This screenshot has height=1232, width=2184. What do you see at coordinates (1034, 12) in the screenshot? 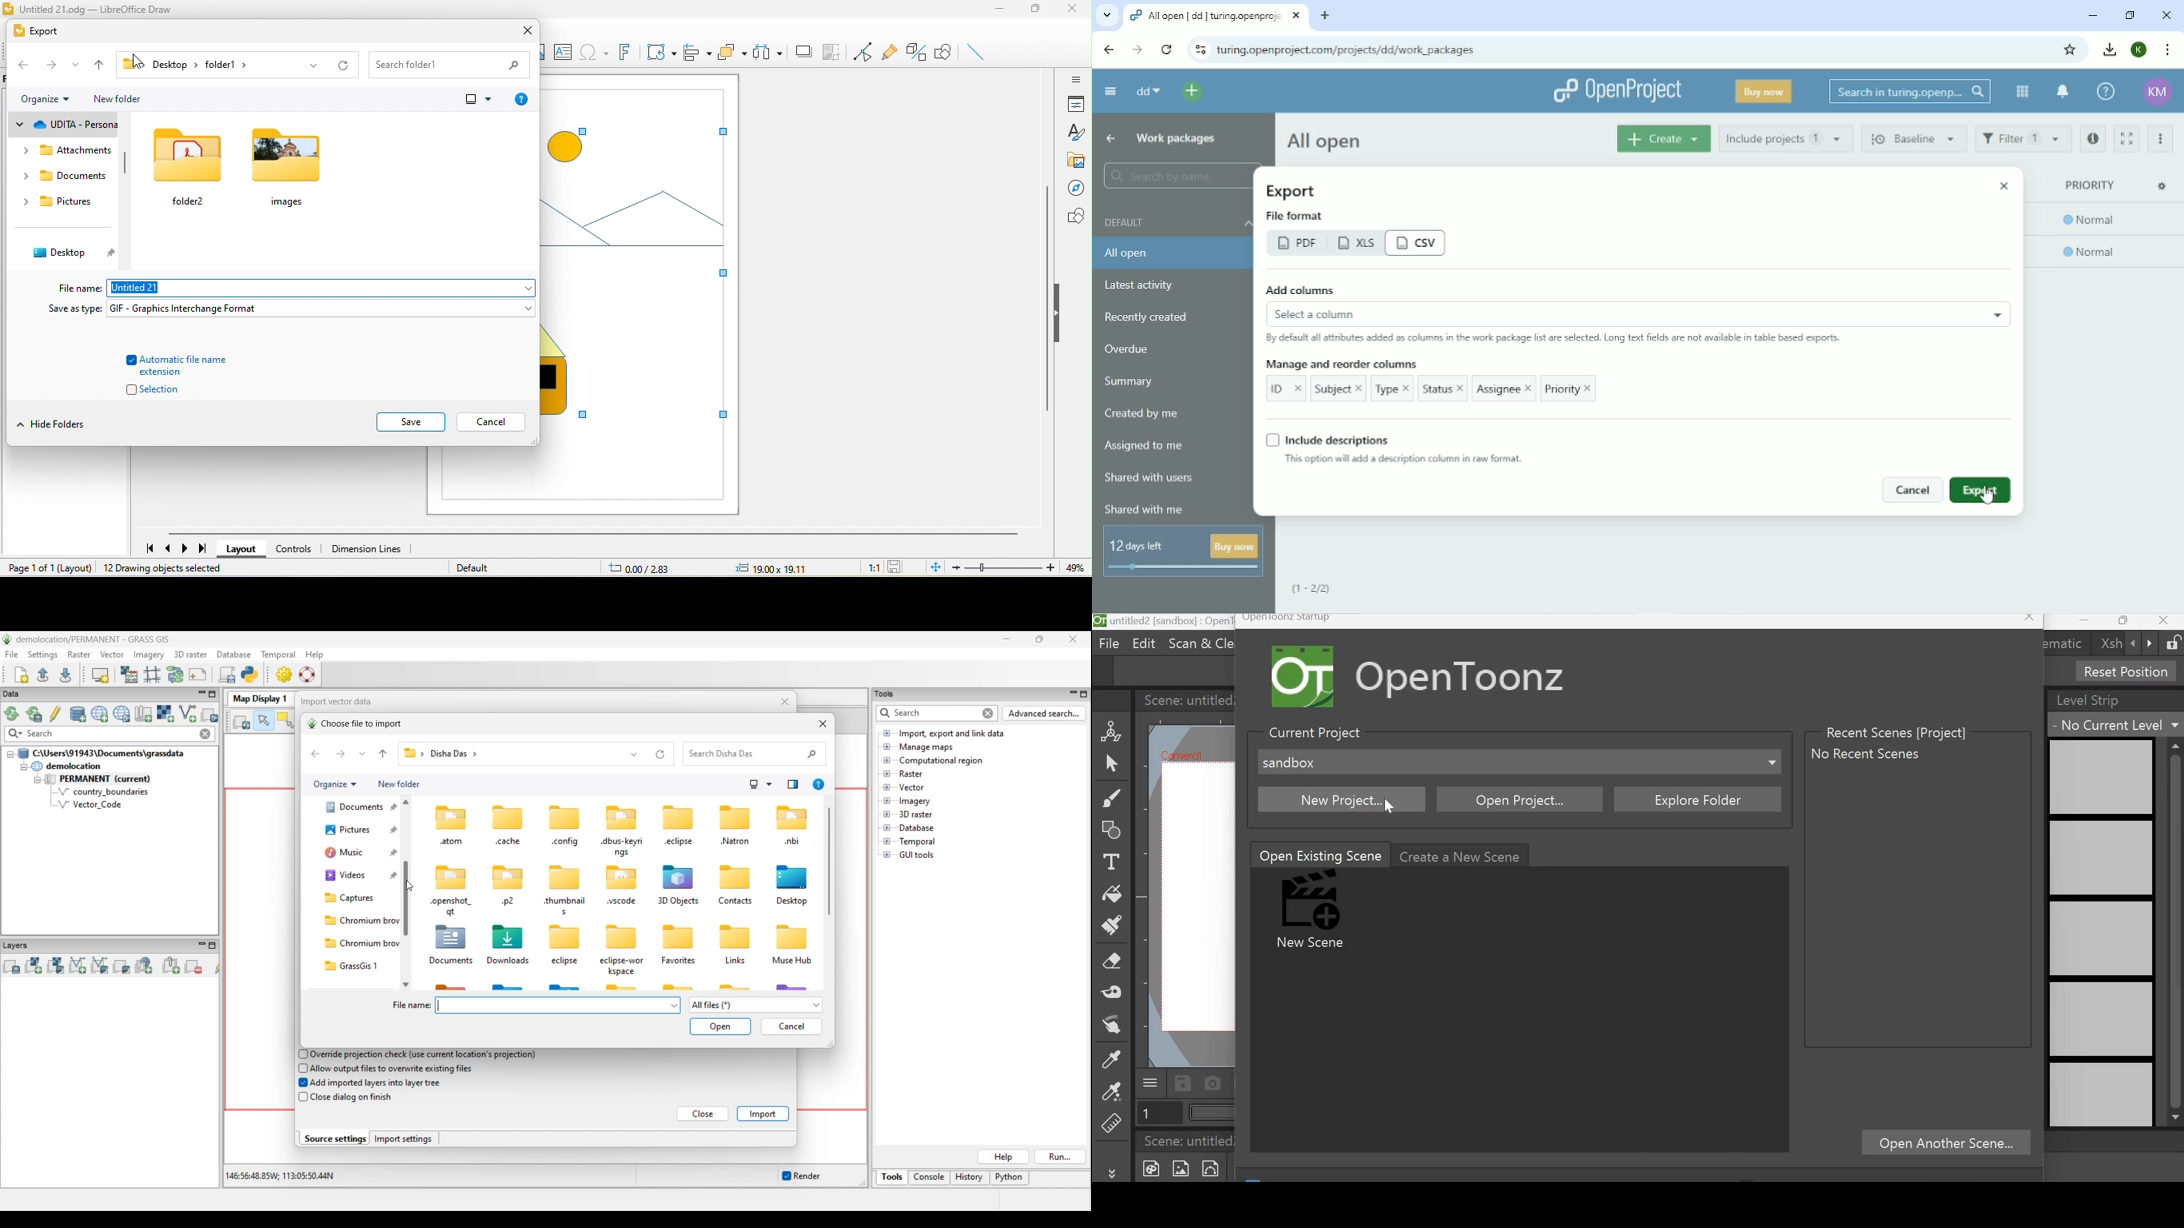
I see `maximize` at bounding box center [1034, 12].